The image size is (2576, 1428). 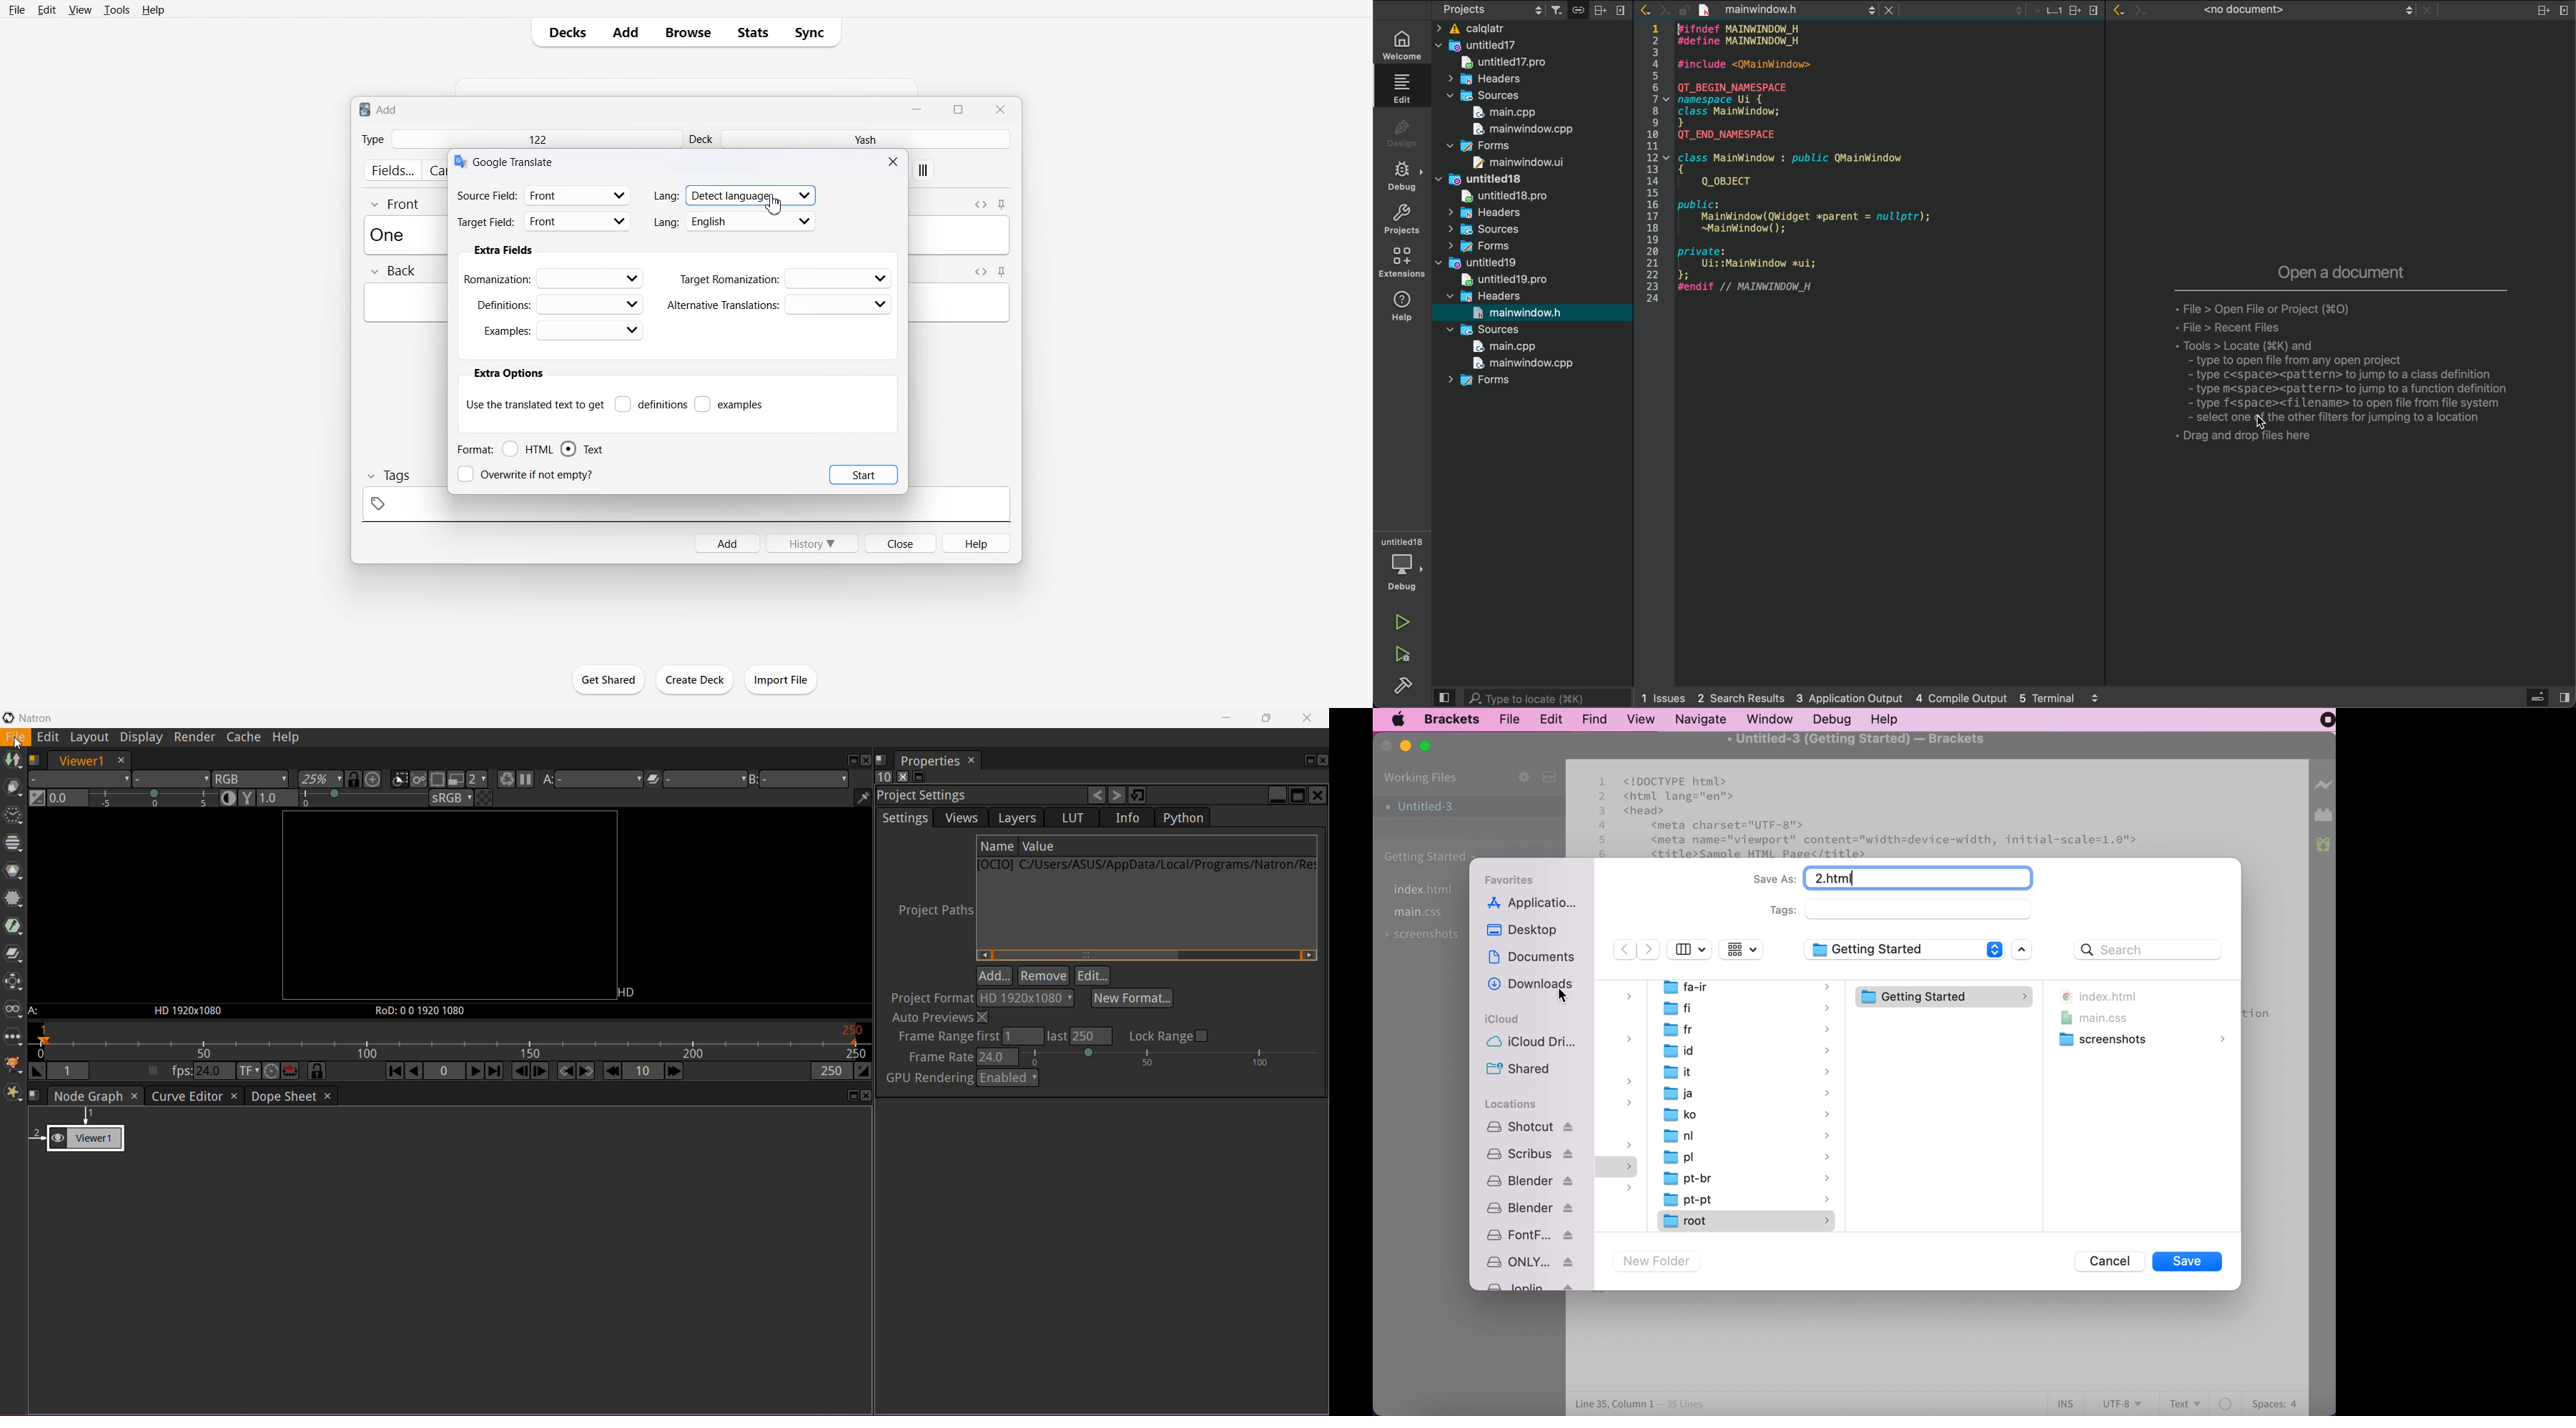 I want to click on Float pane, so click(x=848, y=759).